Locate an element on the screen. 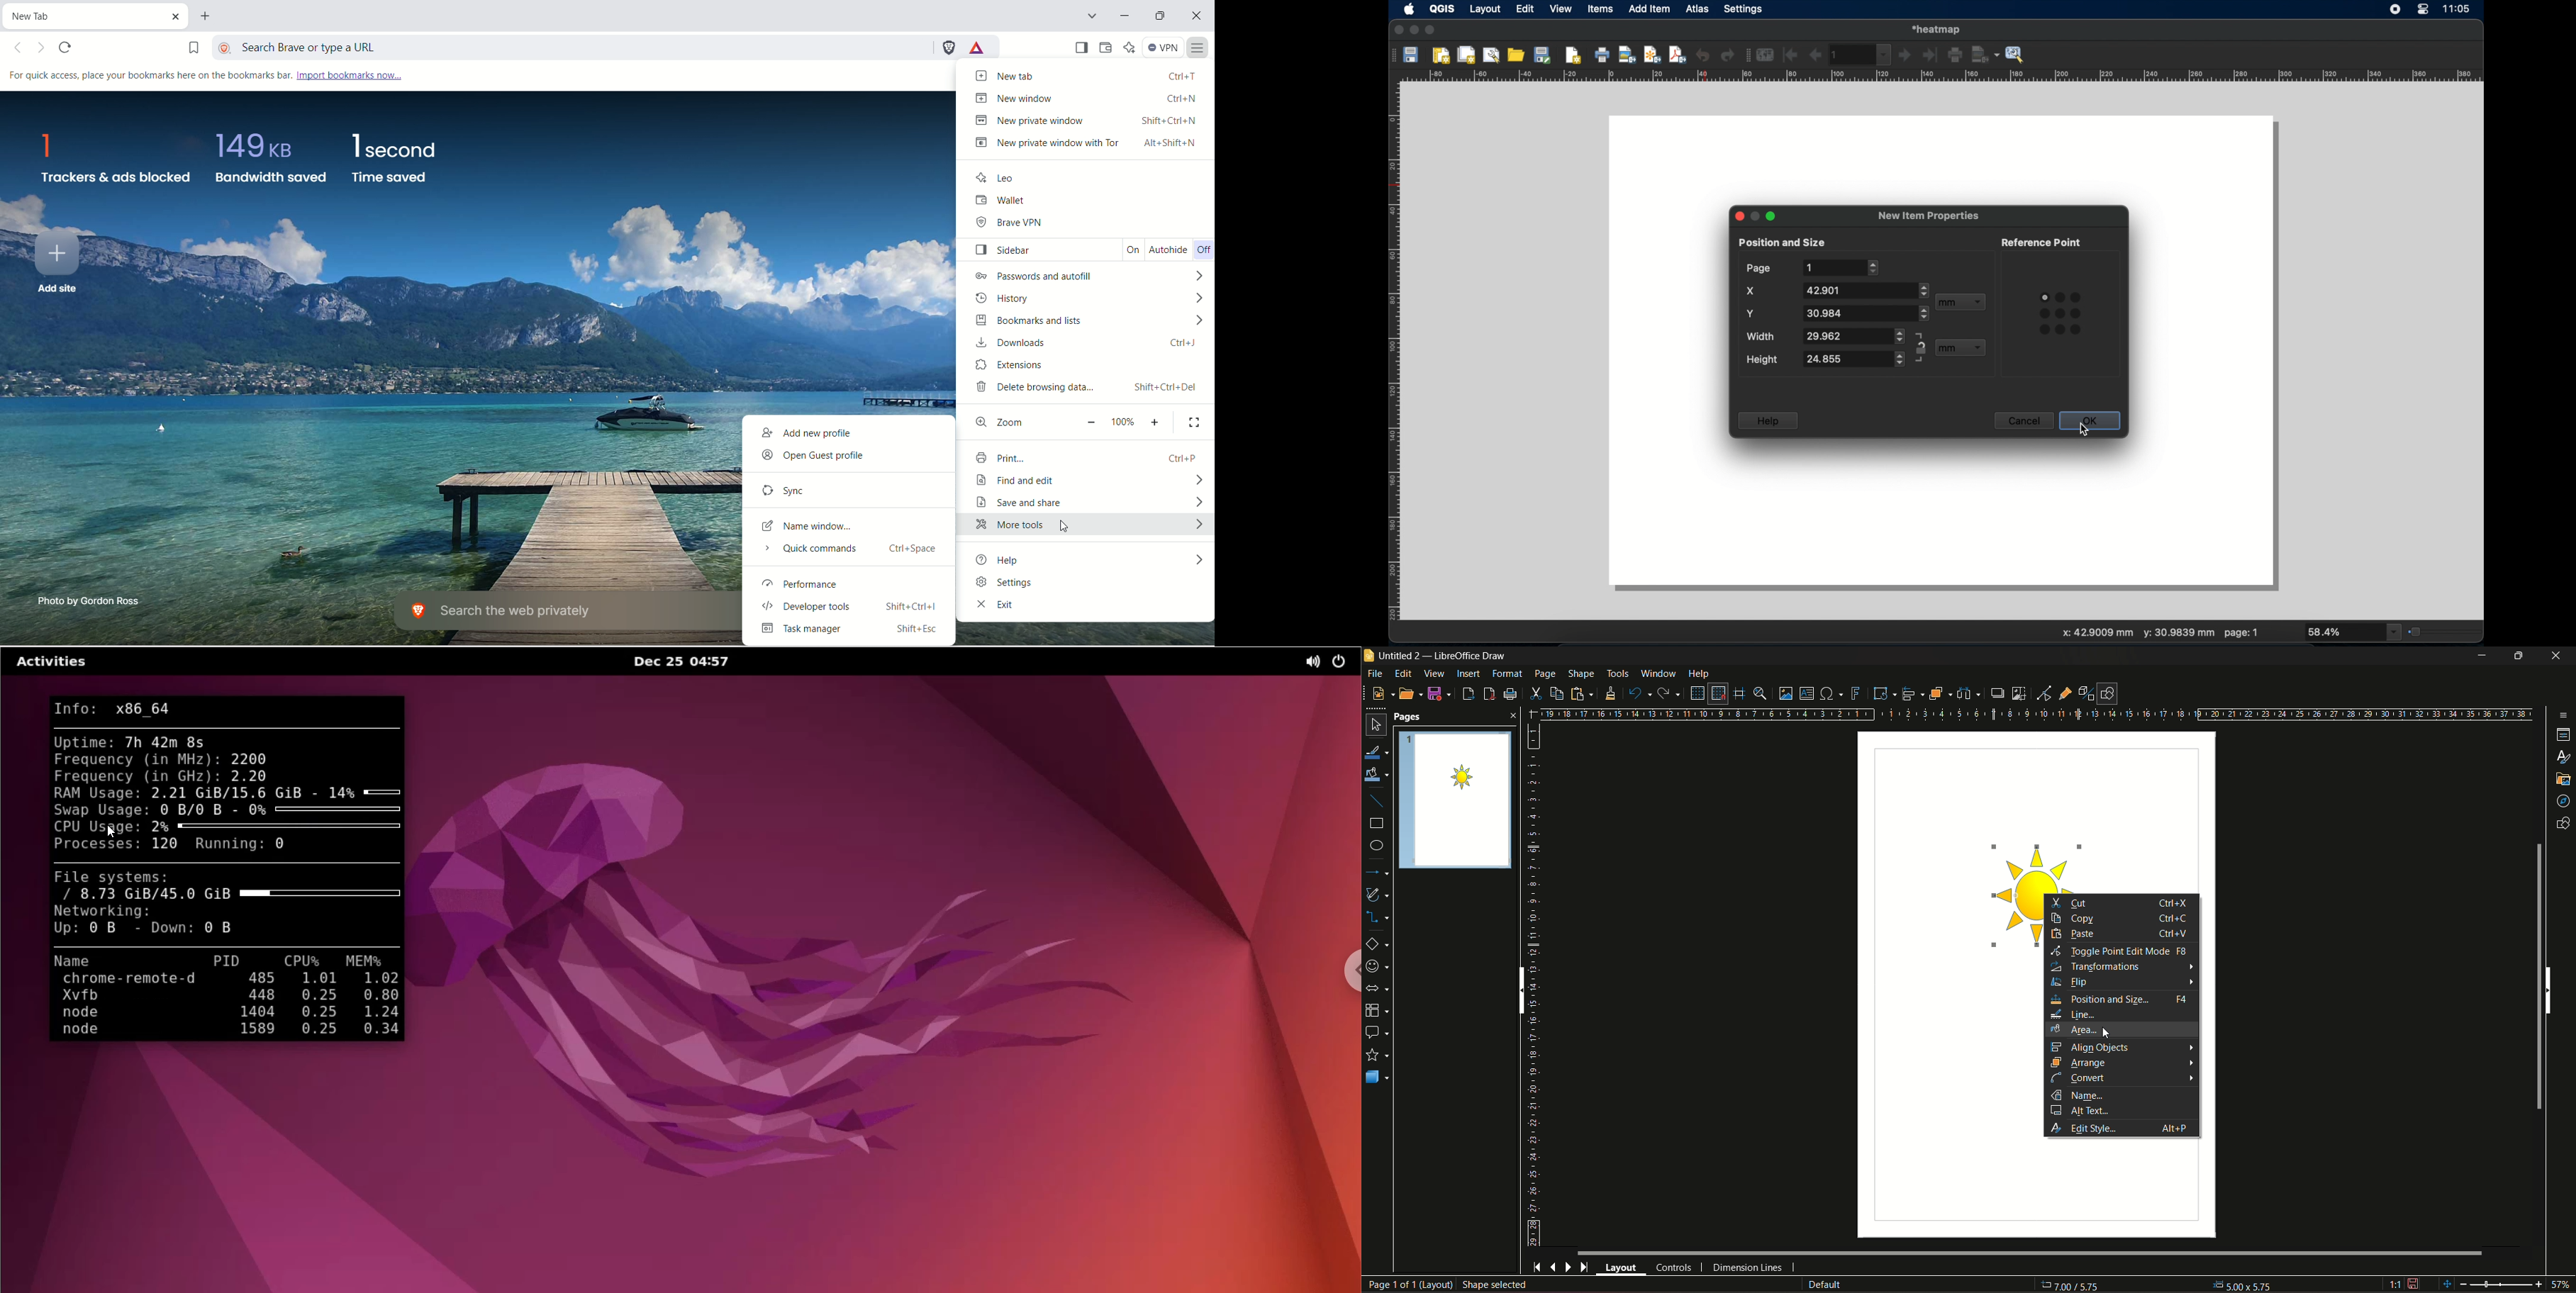 This screenshot has width=2576, height=1316. copy is located at coordinates (2076, 919).